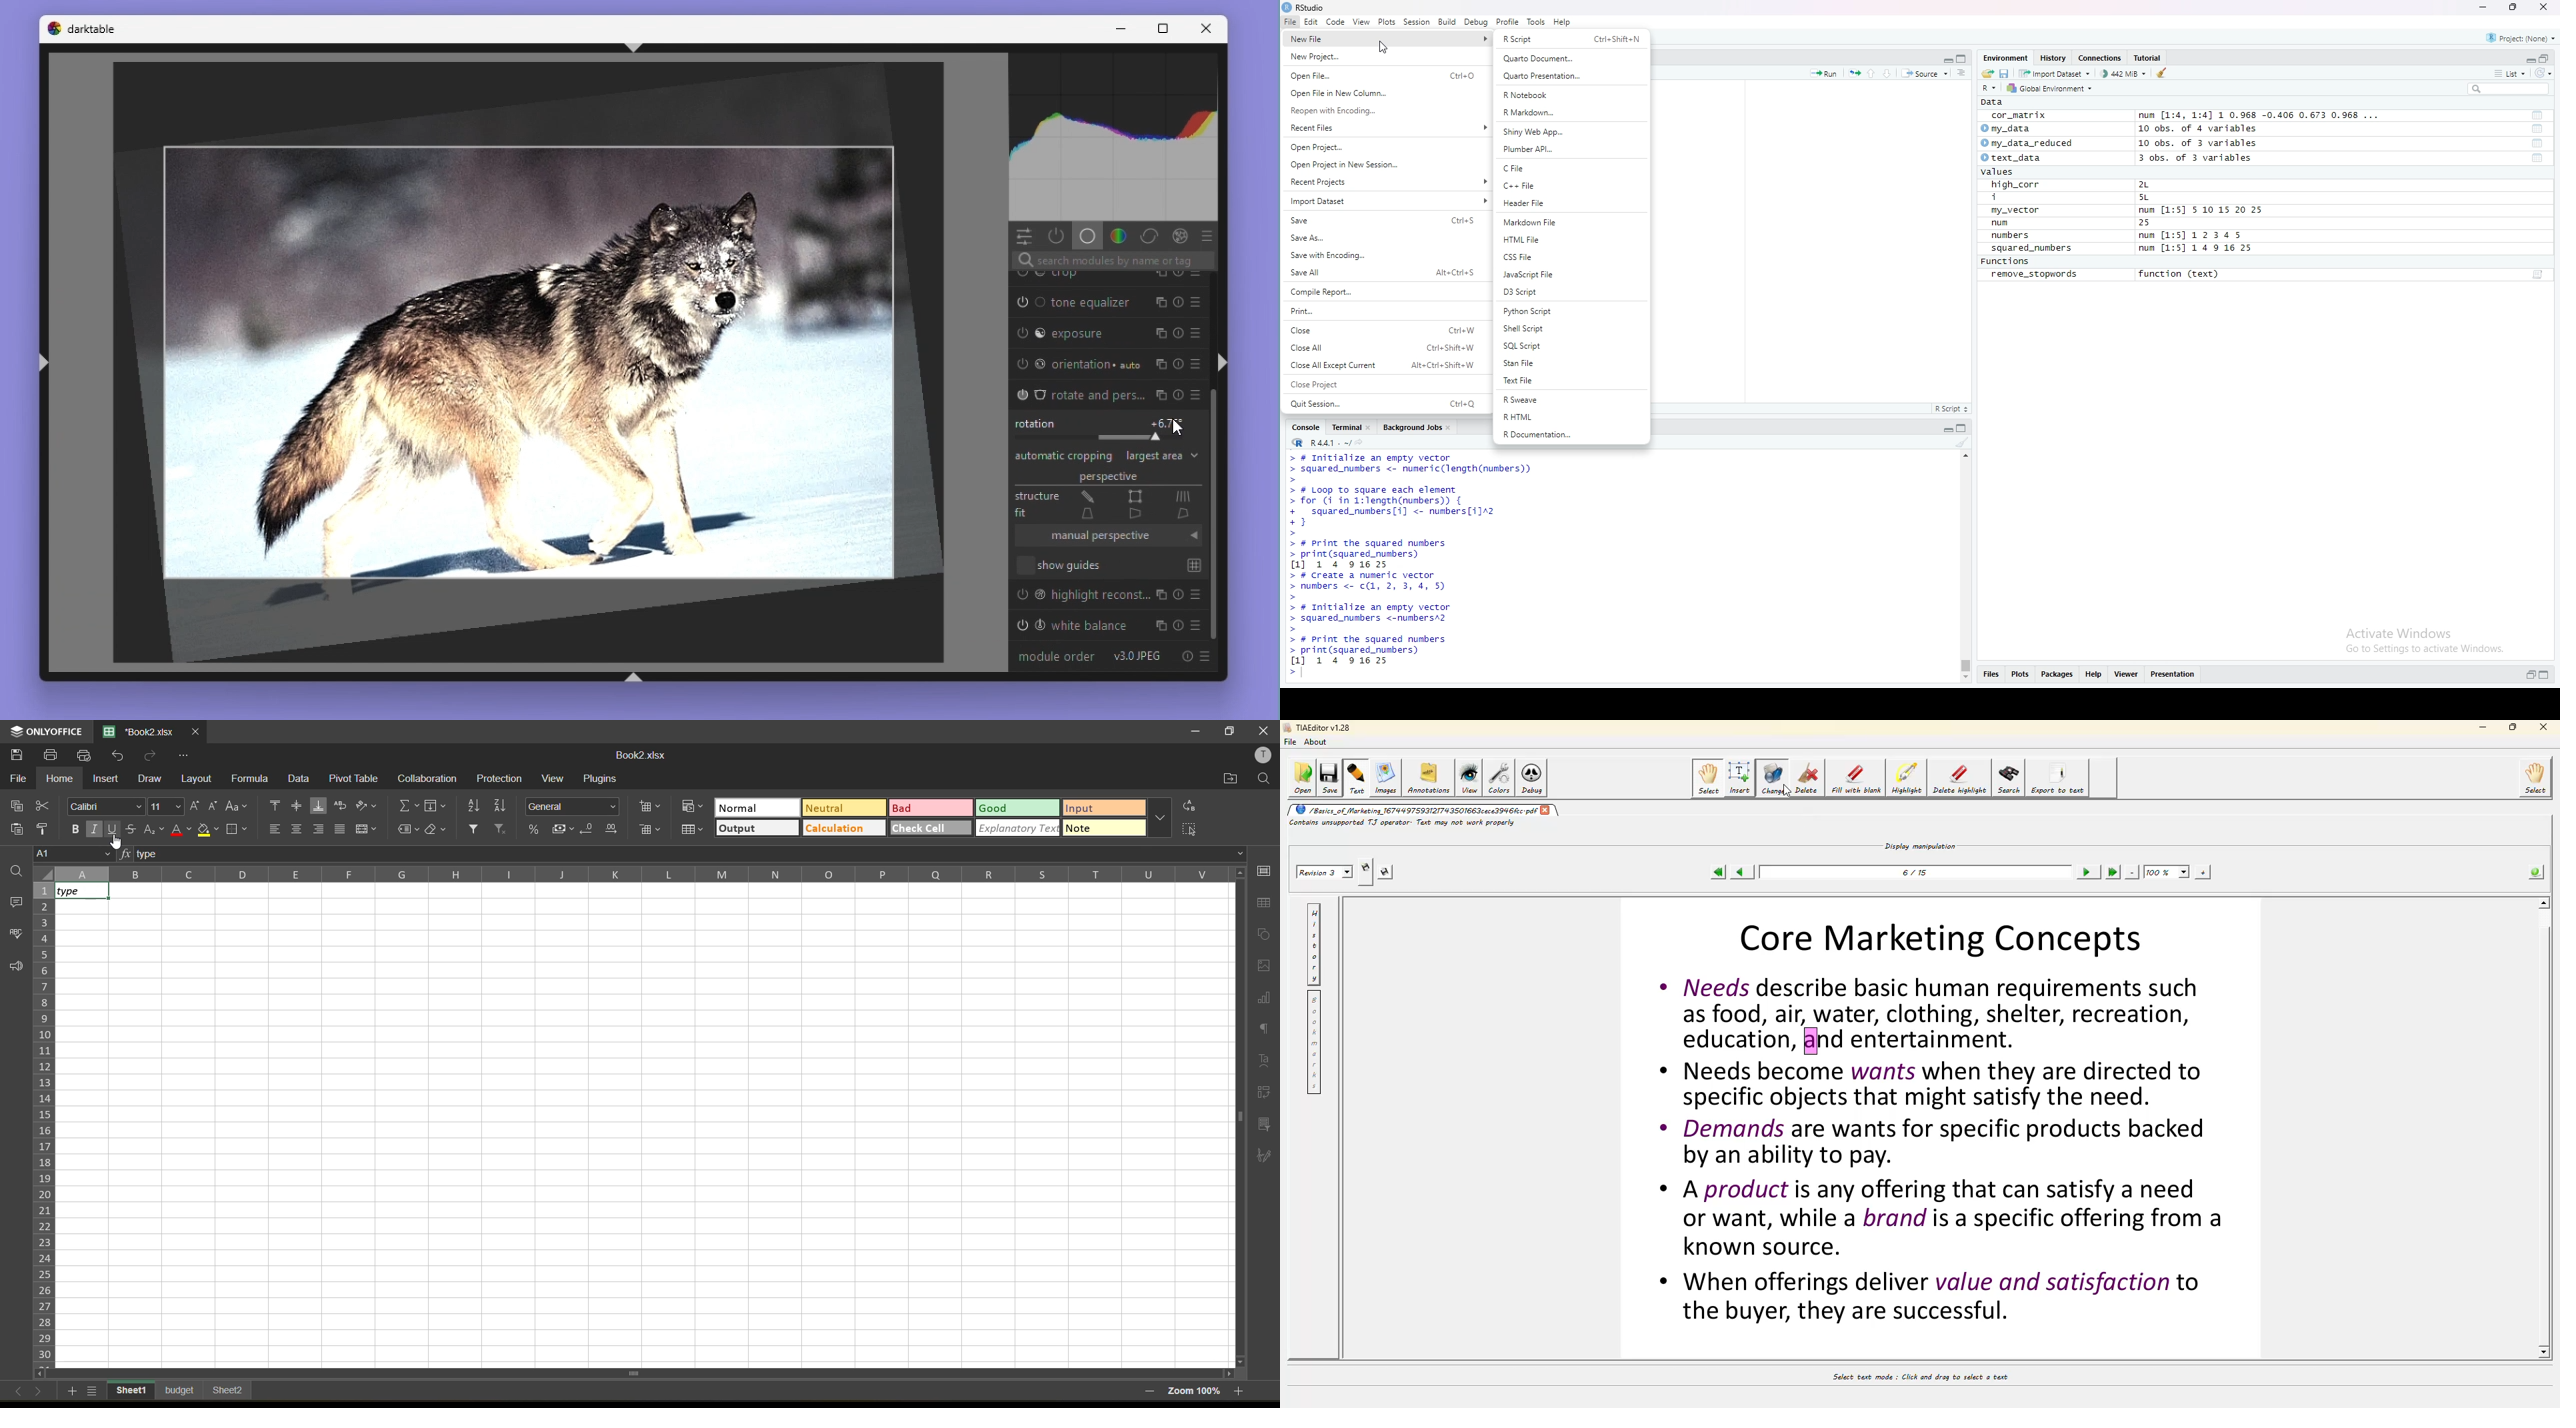  What do you see at coordinates (2200, 209) in the screenshot?
I see `num [1:5] 5 10 15 20 25` at bounding box center [2200, 209].